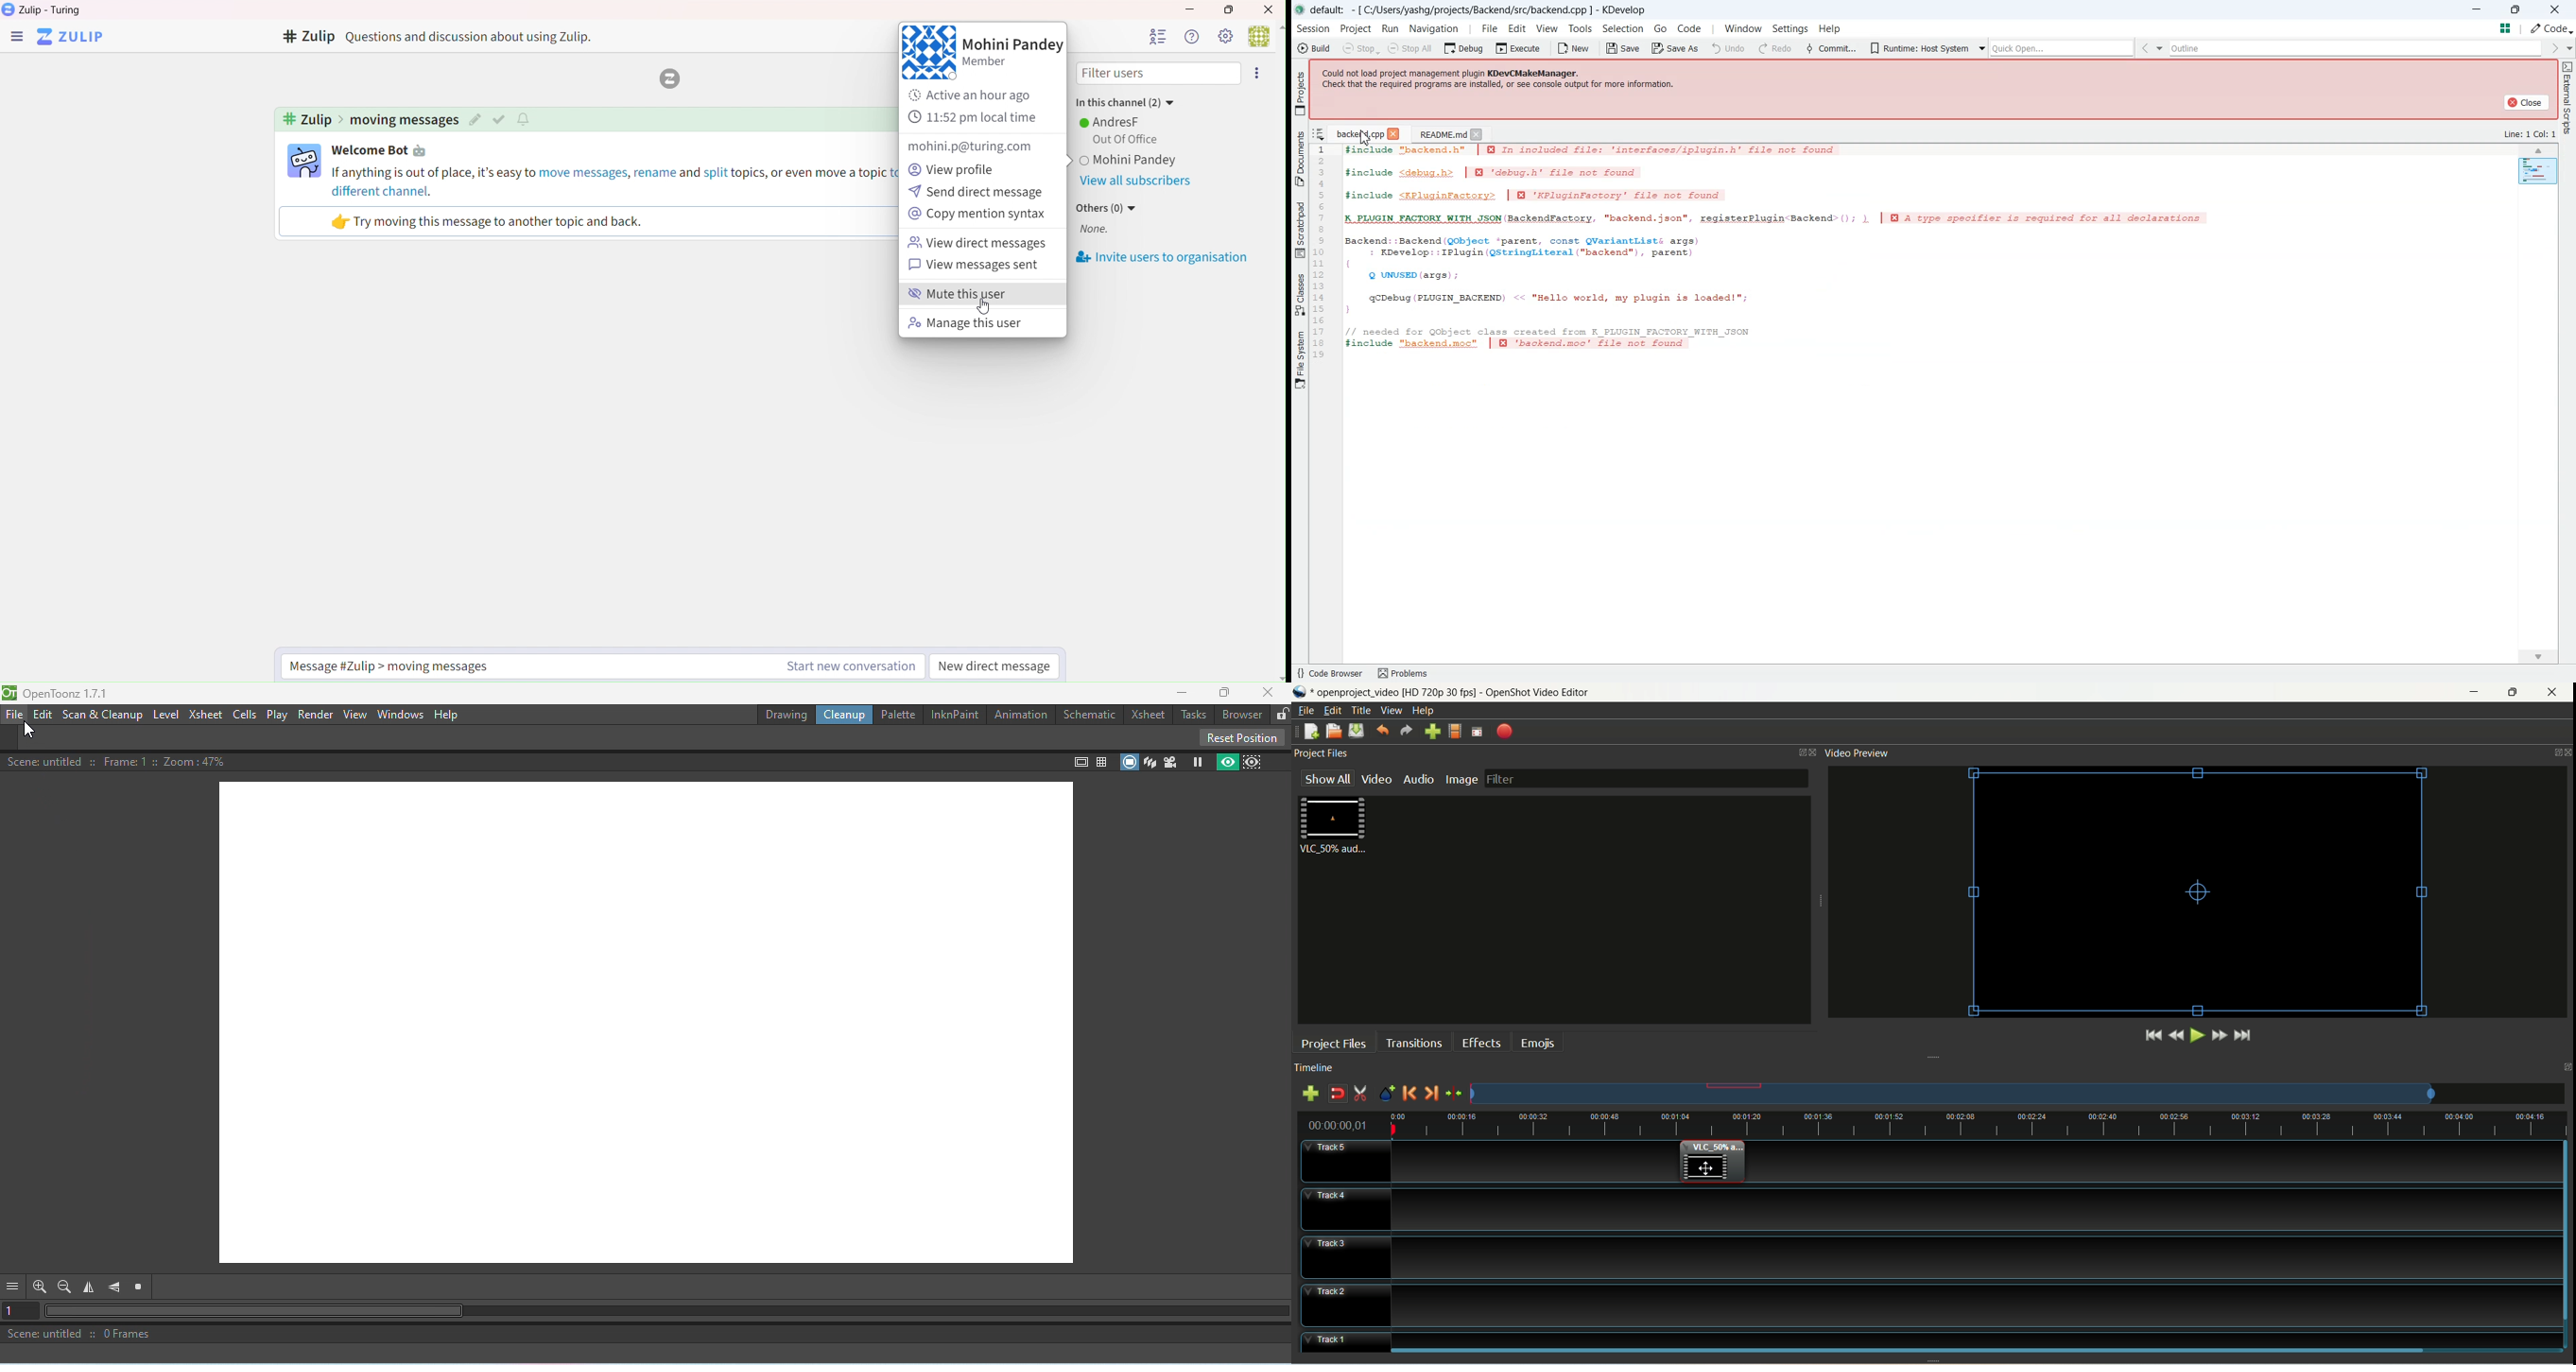 The image size is (2576, 1372). What do you see at coordinates (1094, 230) in the screenshot?
I see `None` at bounding box center [1094, 230].